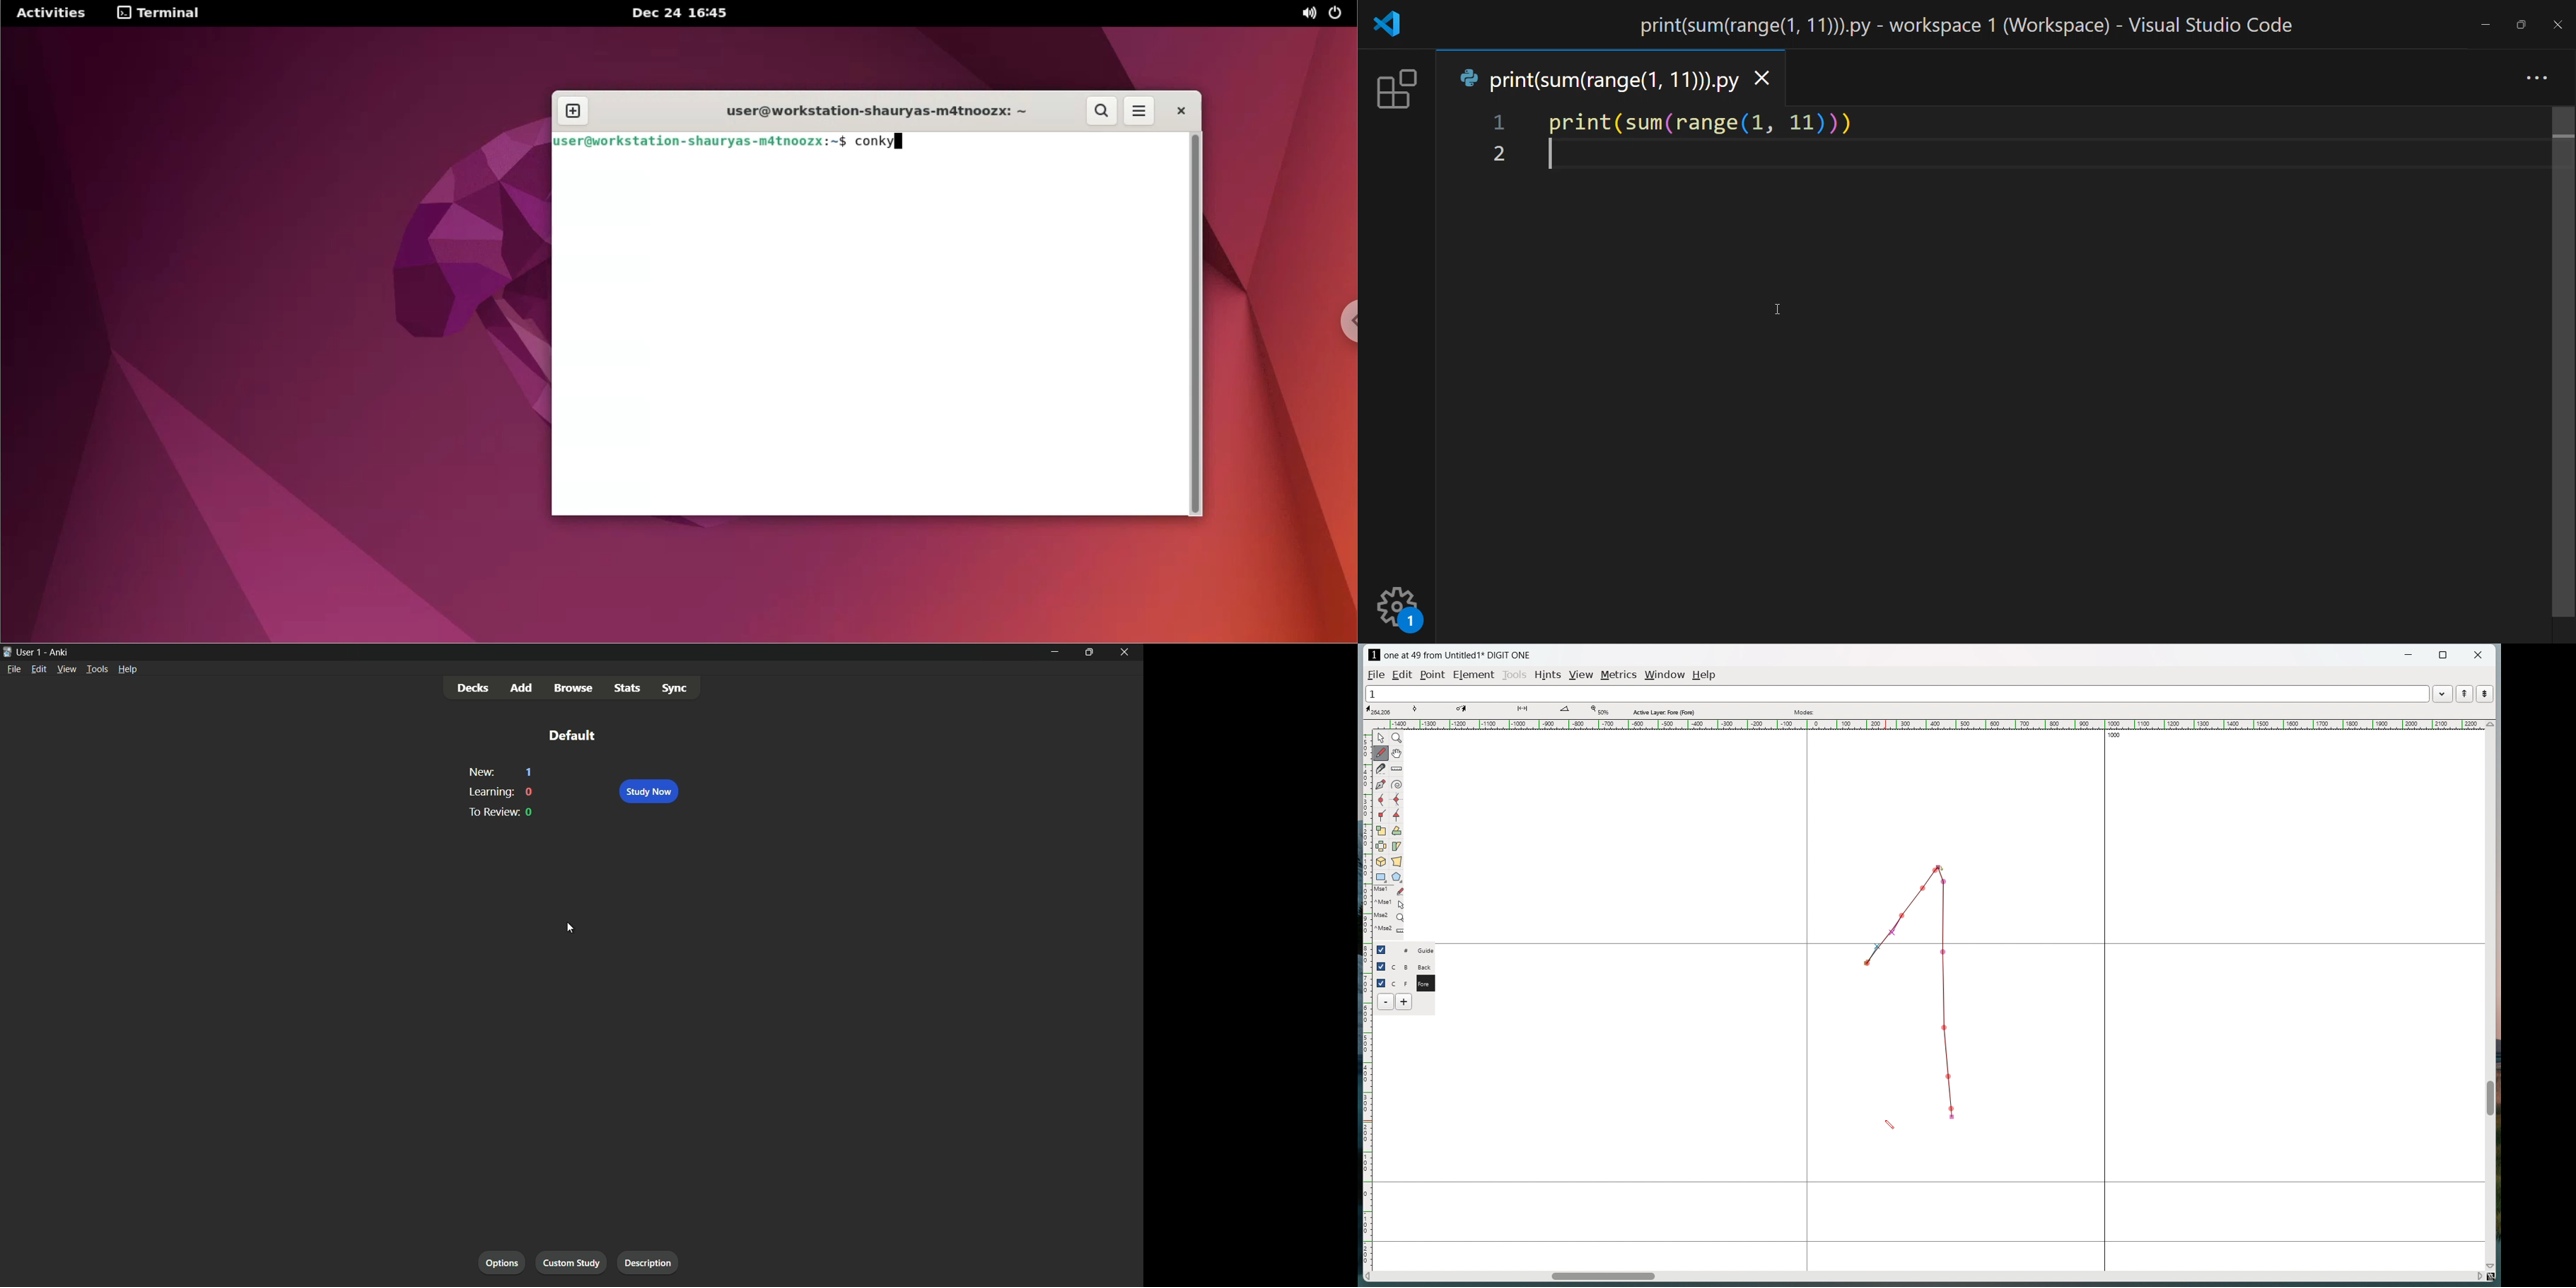  I want to click on Active layer fore, so click(1664, 711).